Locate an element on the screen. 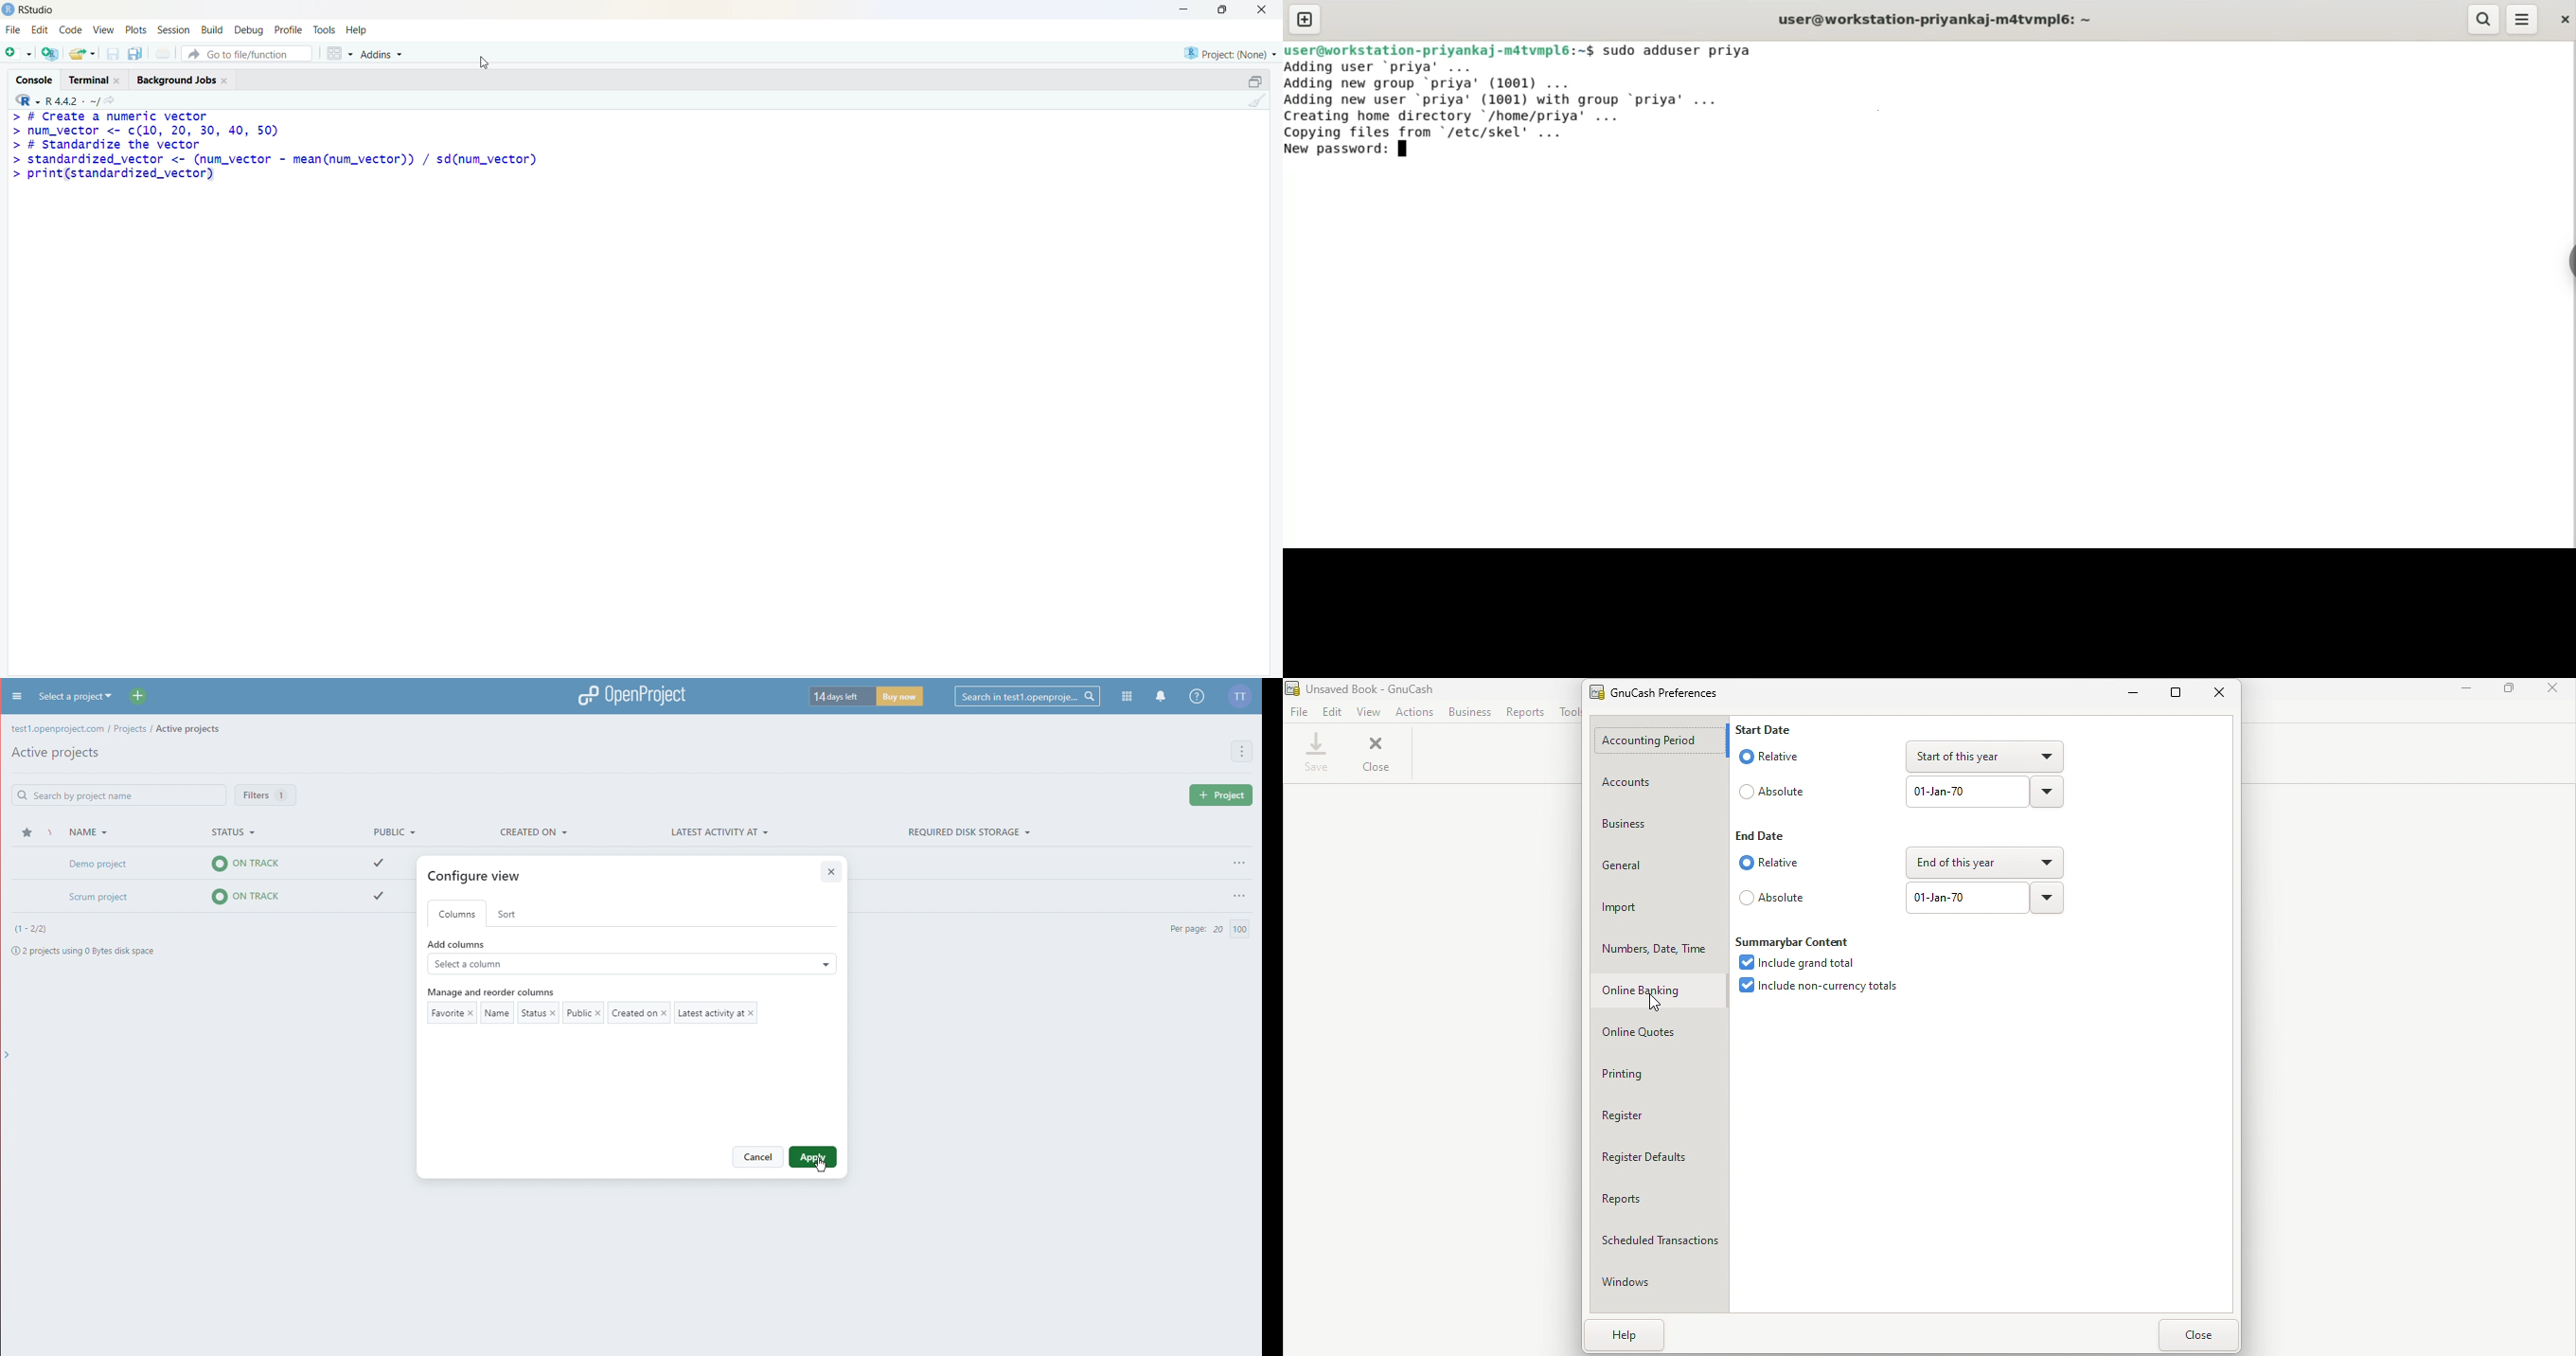  Include non-currency totals is located at coordinates (1816, 986).